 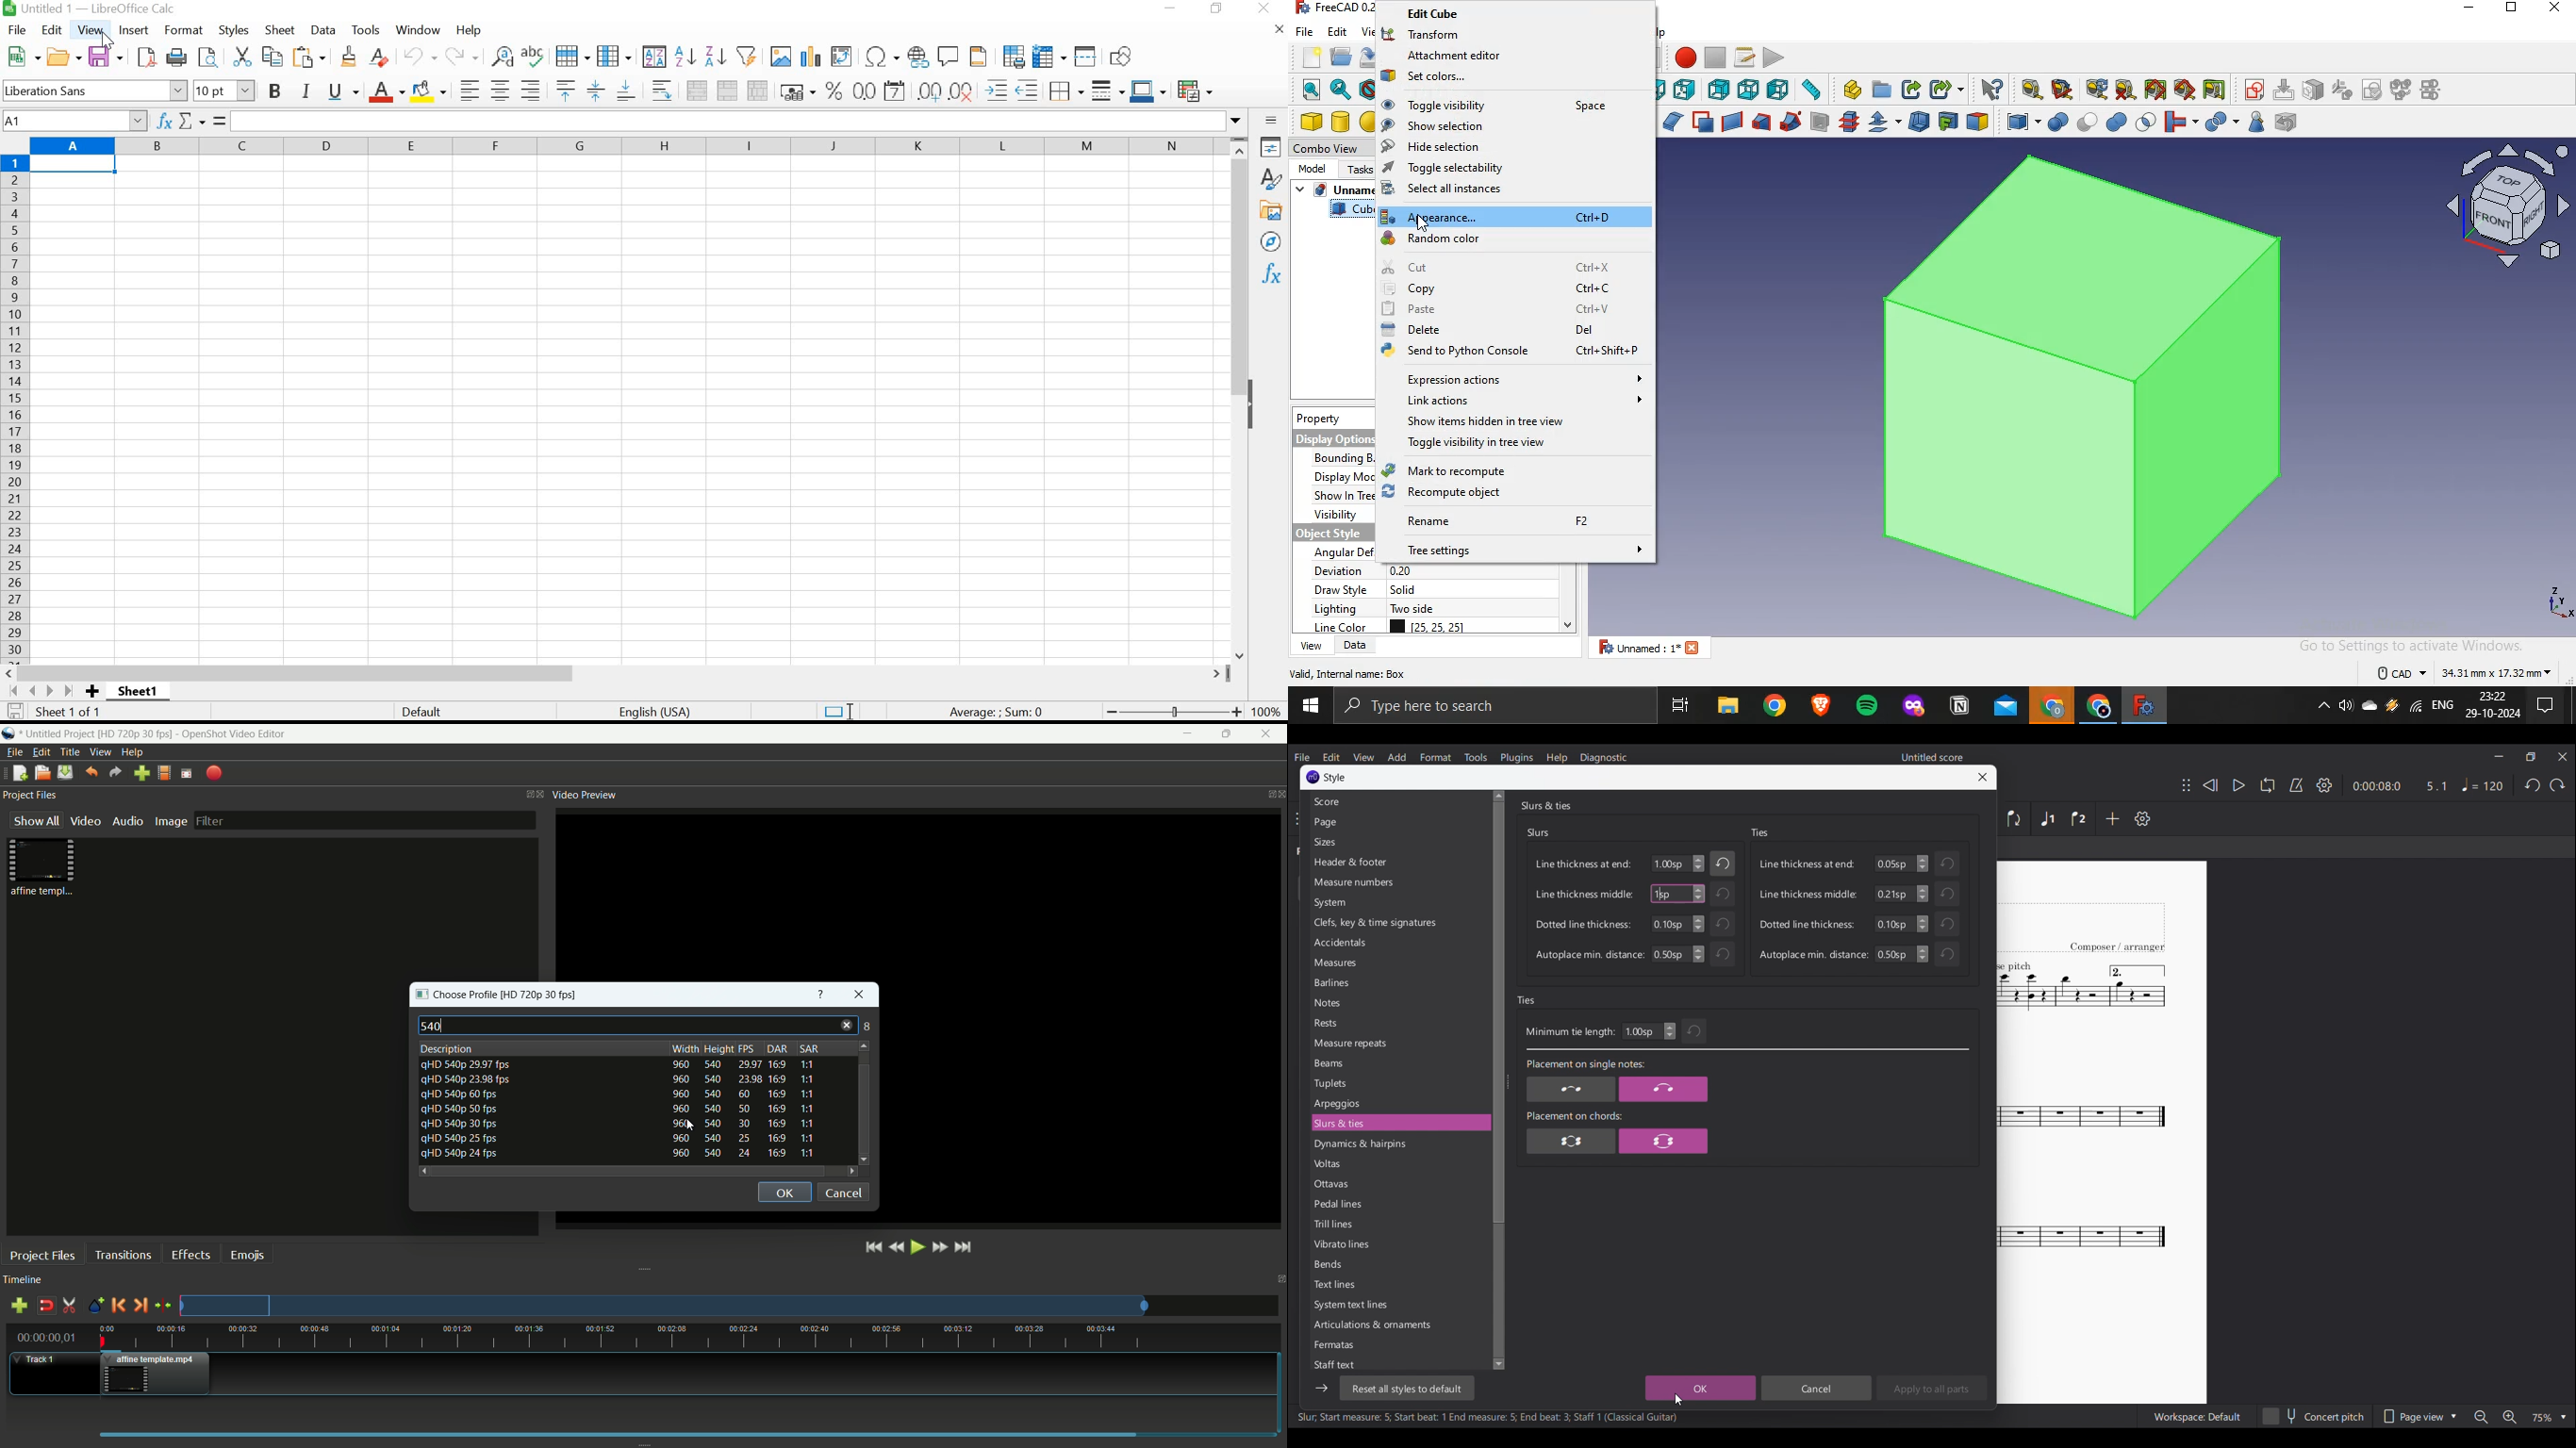 What do you see at coordinates (1399, 1223) in the screenshot?
I see `Trill lines` at bounding box center [1399, 1223].